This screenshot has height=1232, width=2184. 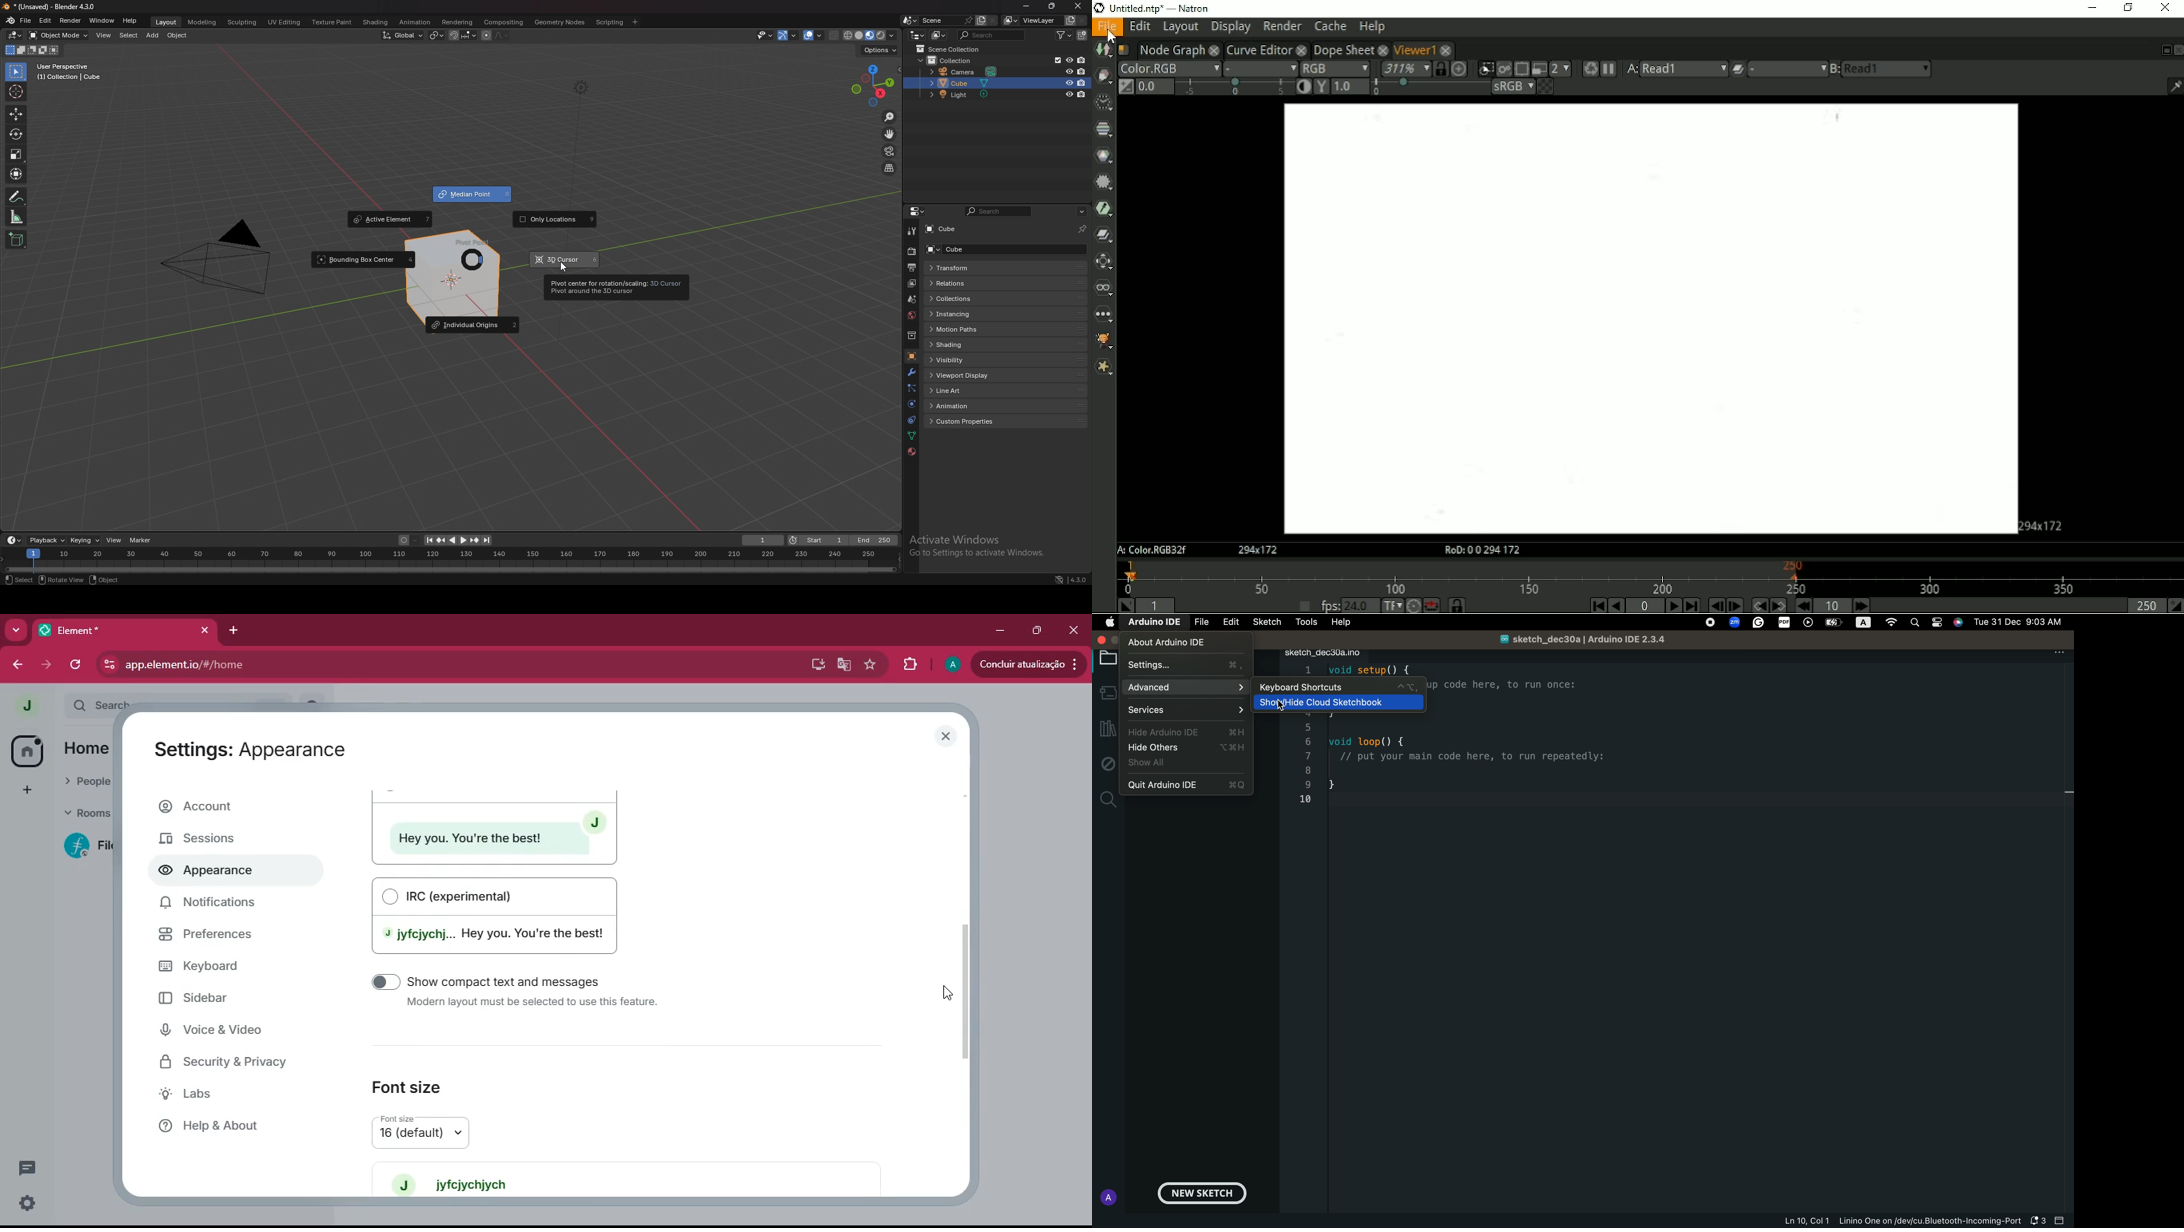 I want to click on profile picture, so click(x=22, y=706).